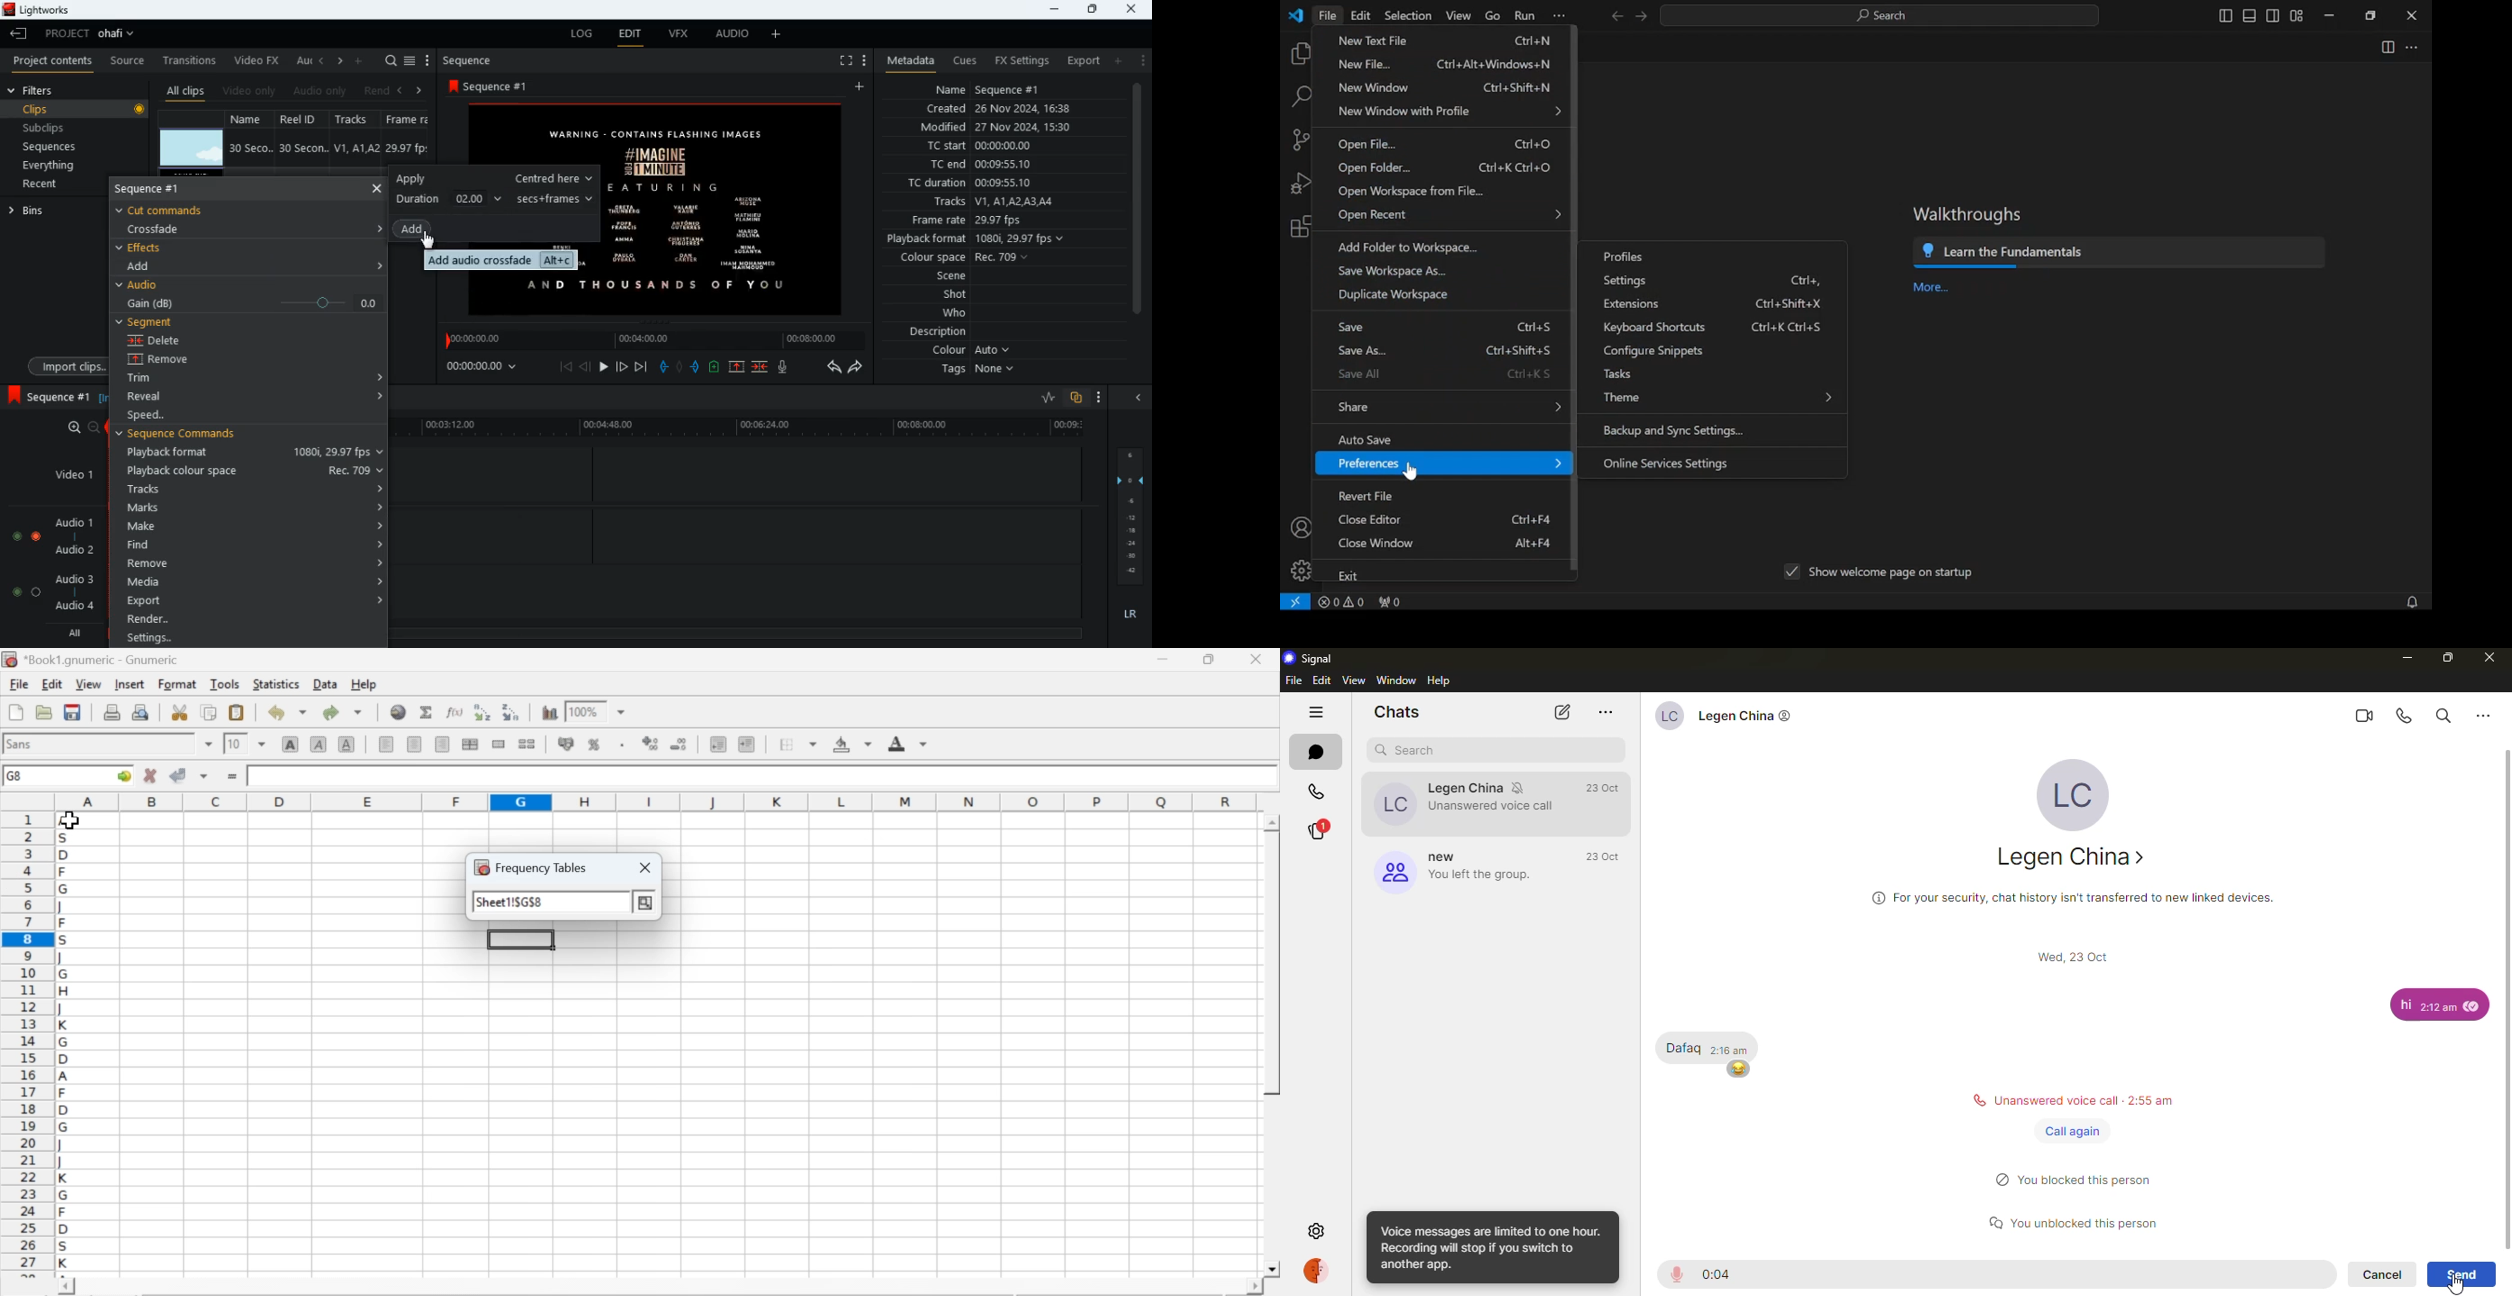 This screenshot has height=1316, width=2520. Describe the element at coordinates (1302, 182) in the screenshot. I see `run and debug` at that location.